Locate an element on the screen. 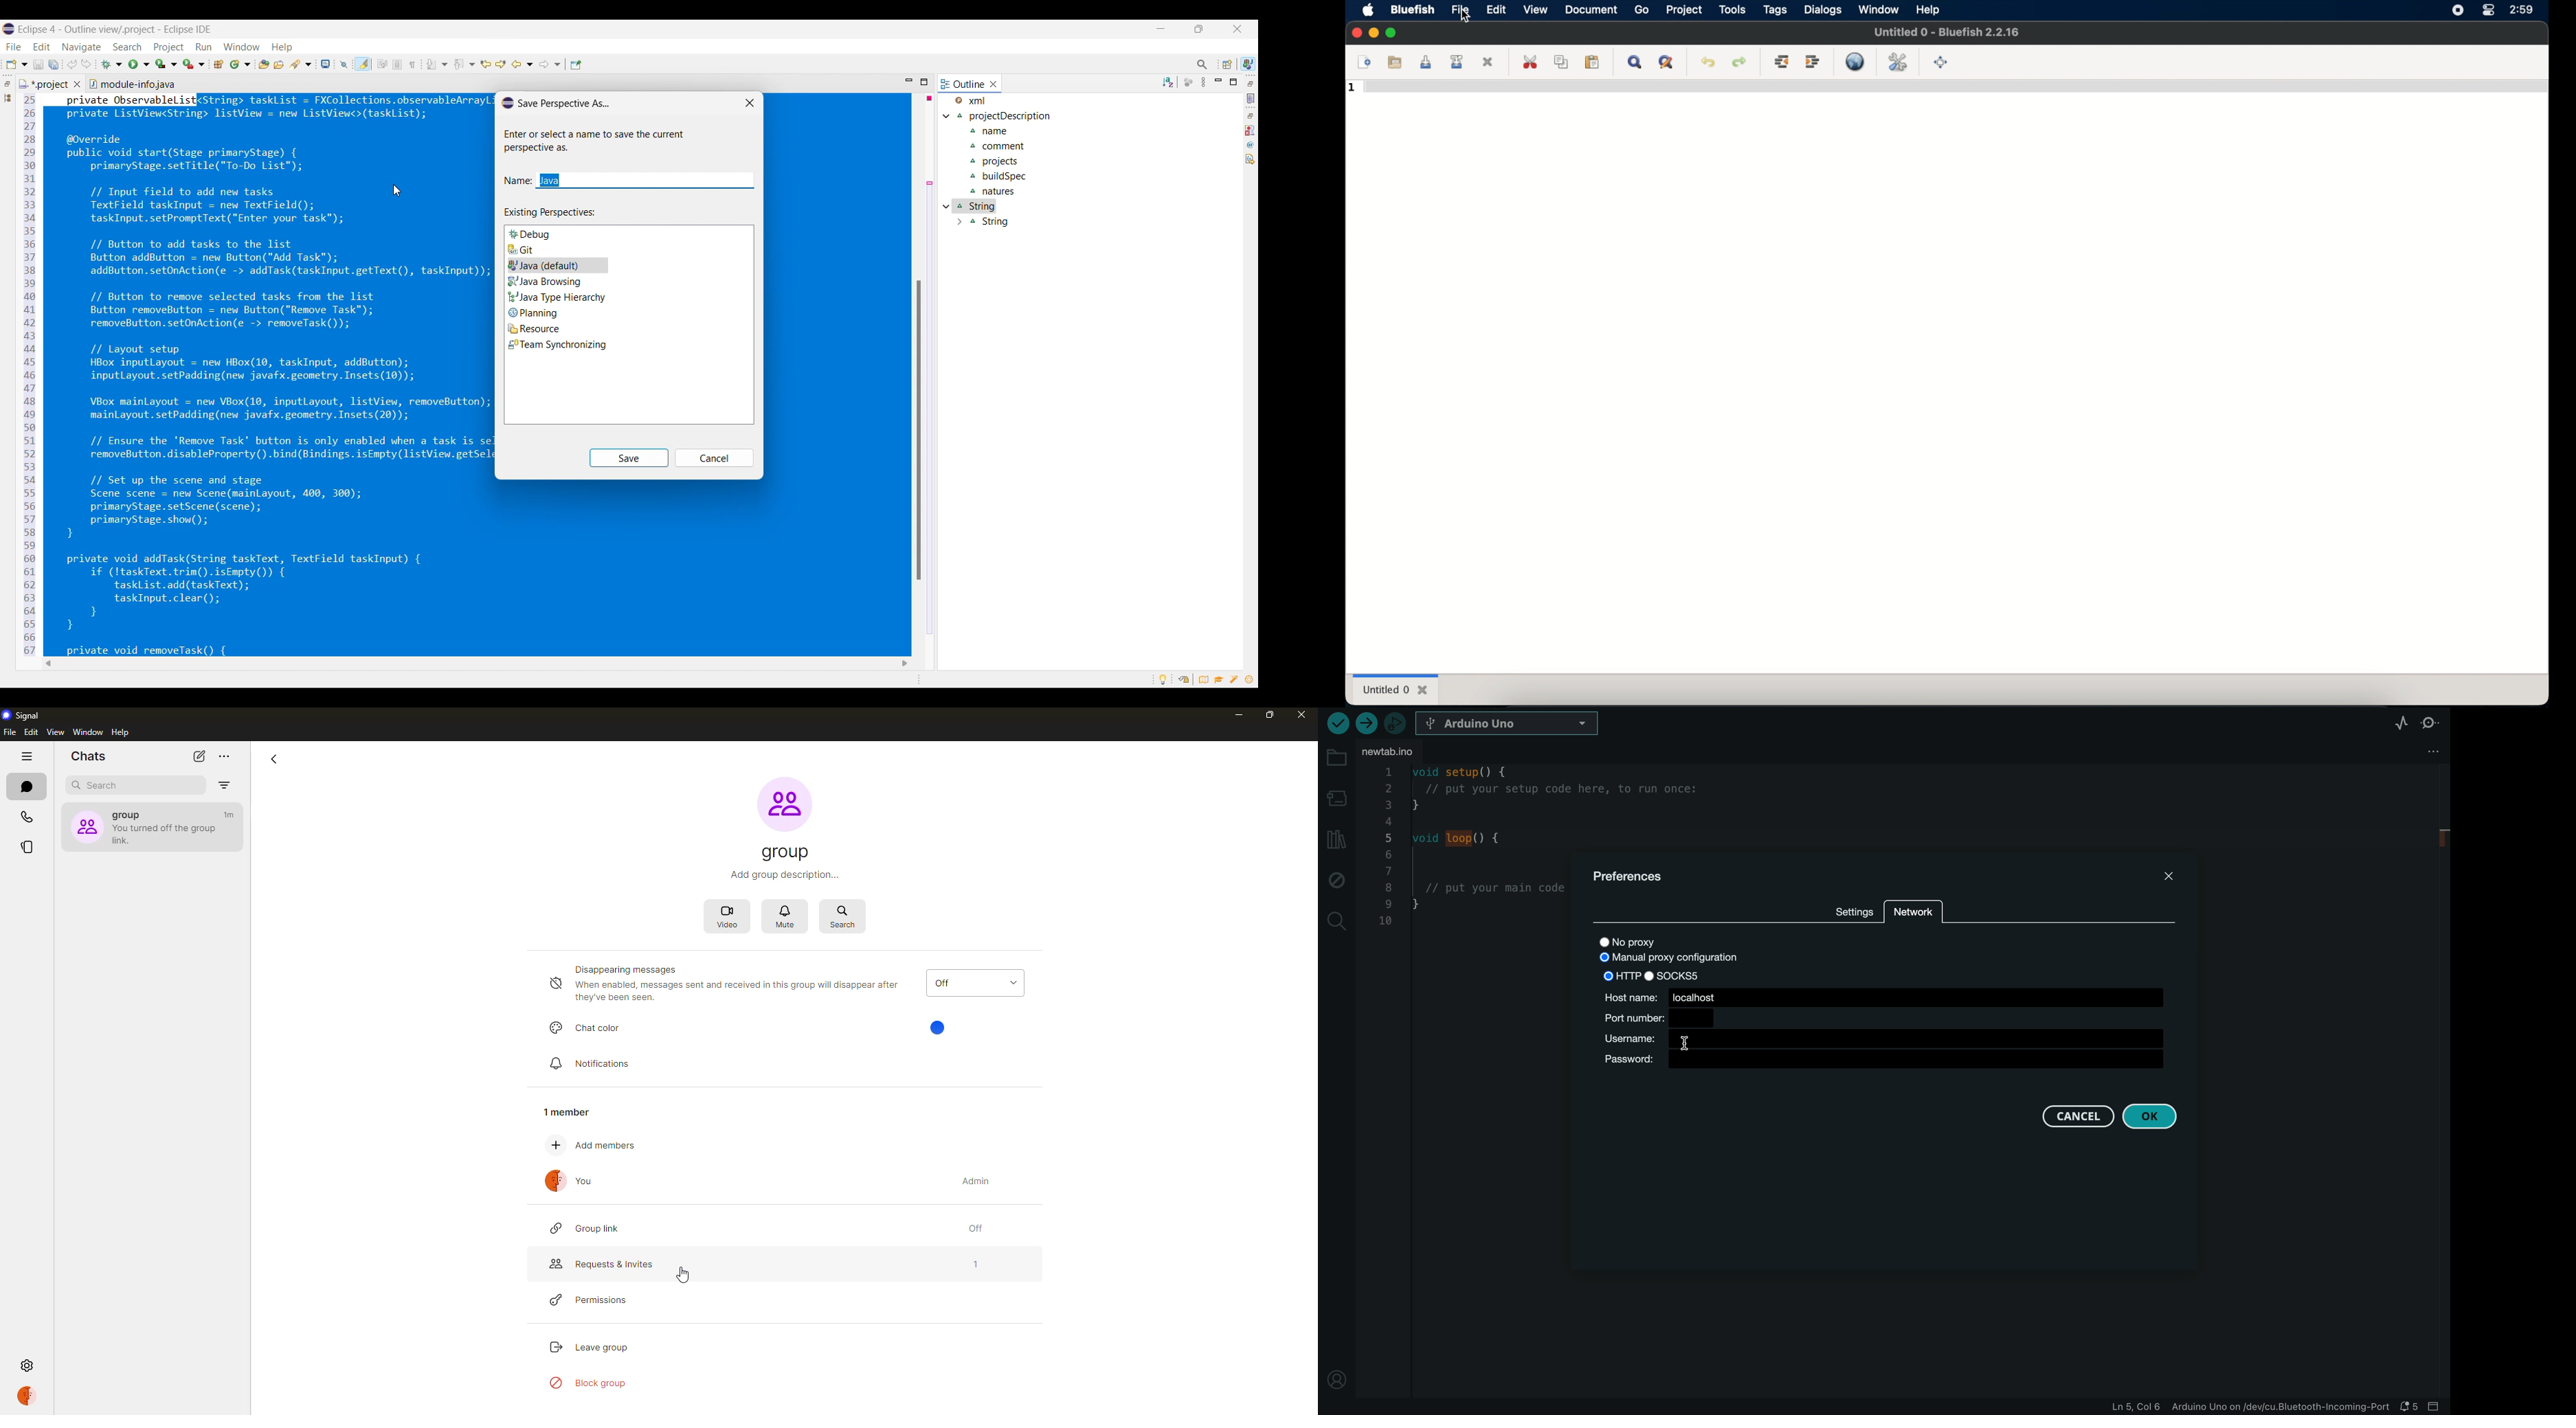 The width and height of the screenshot is (2576, 1428). preview in browser is located at coordinates (1855, 62).